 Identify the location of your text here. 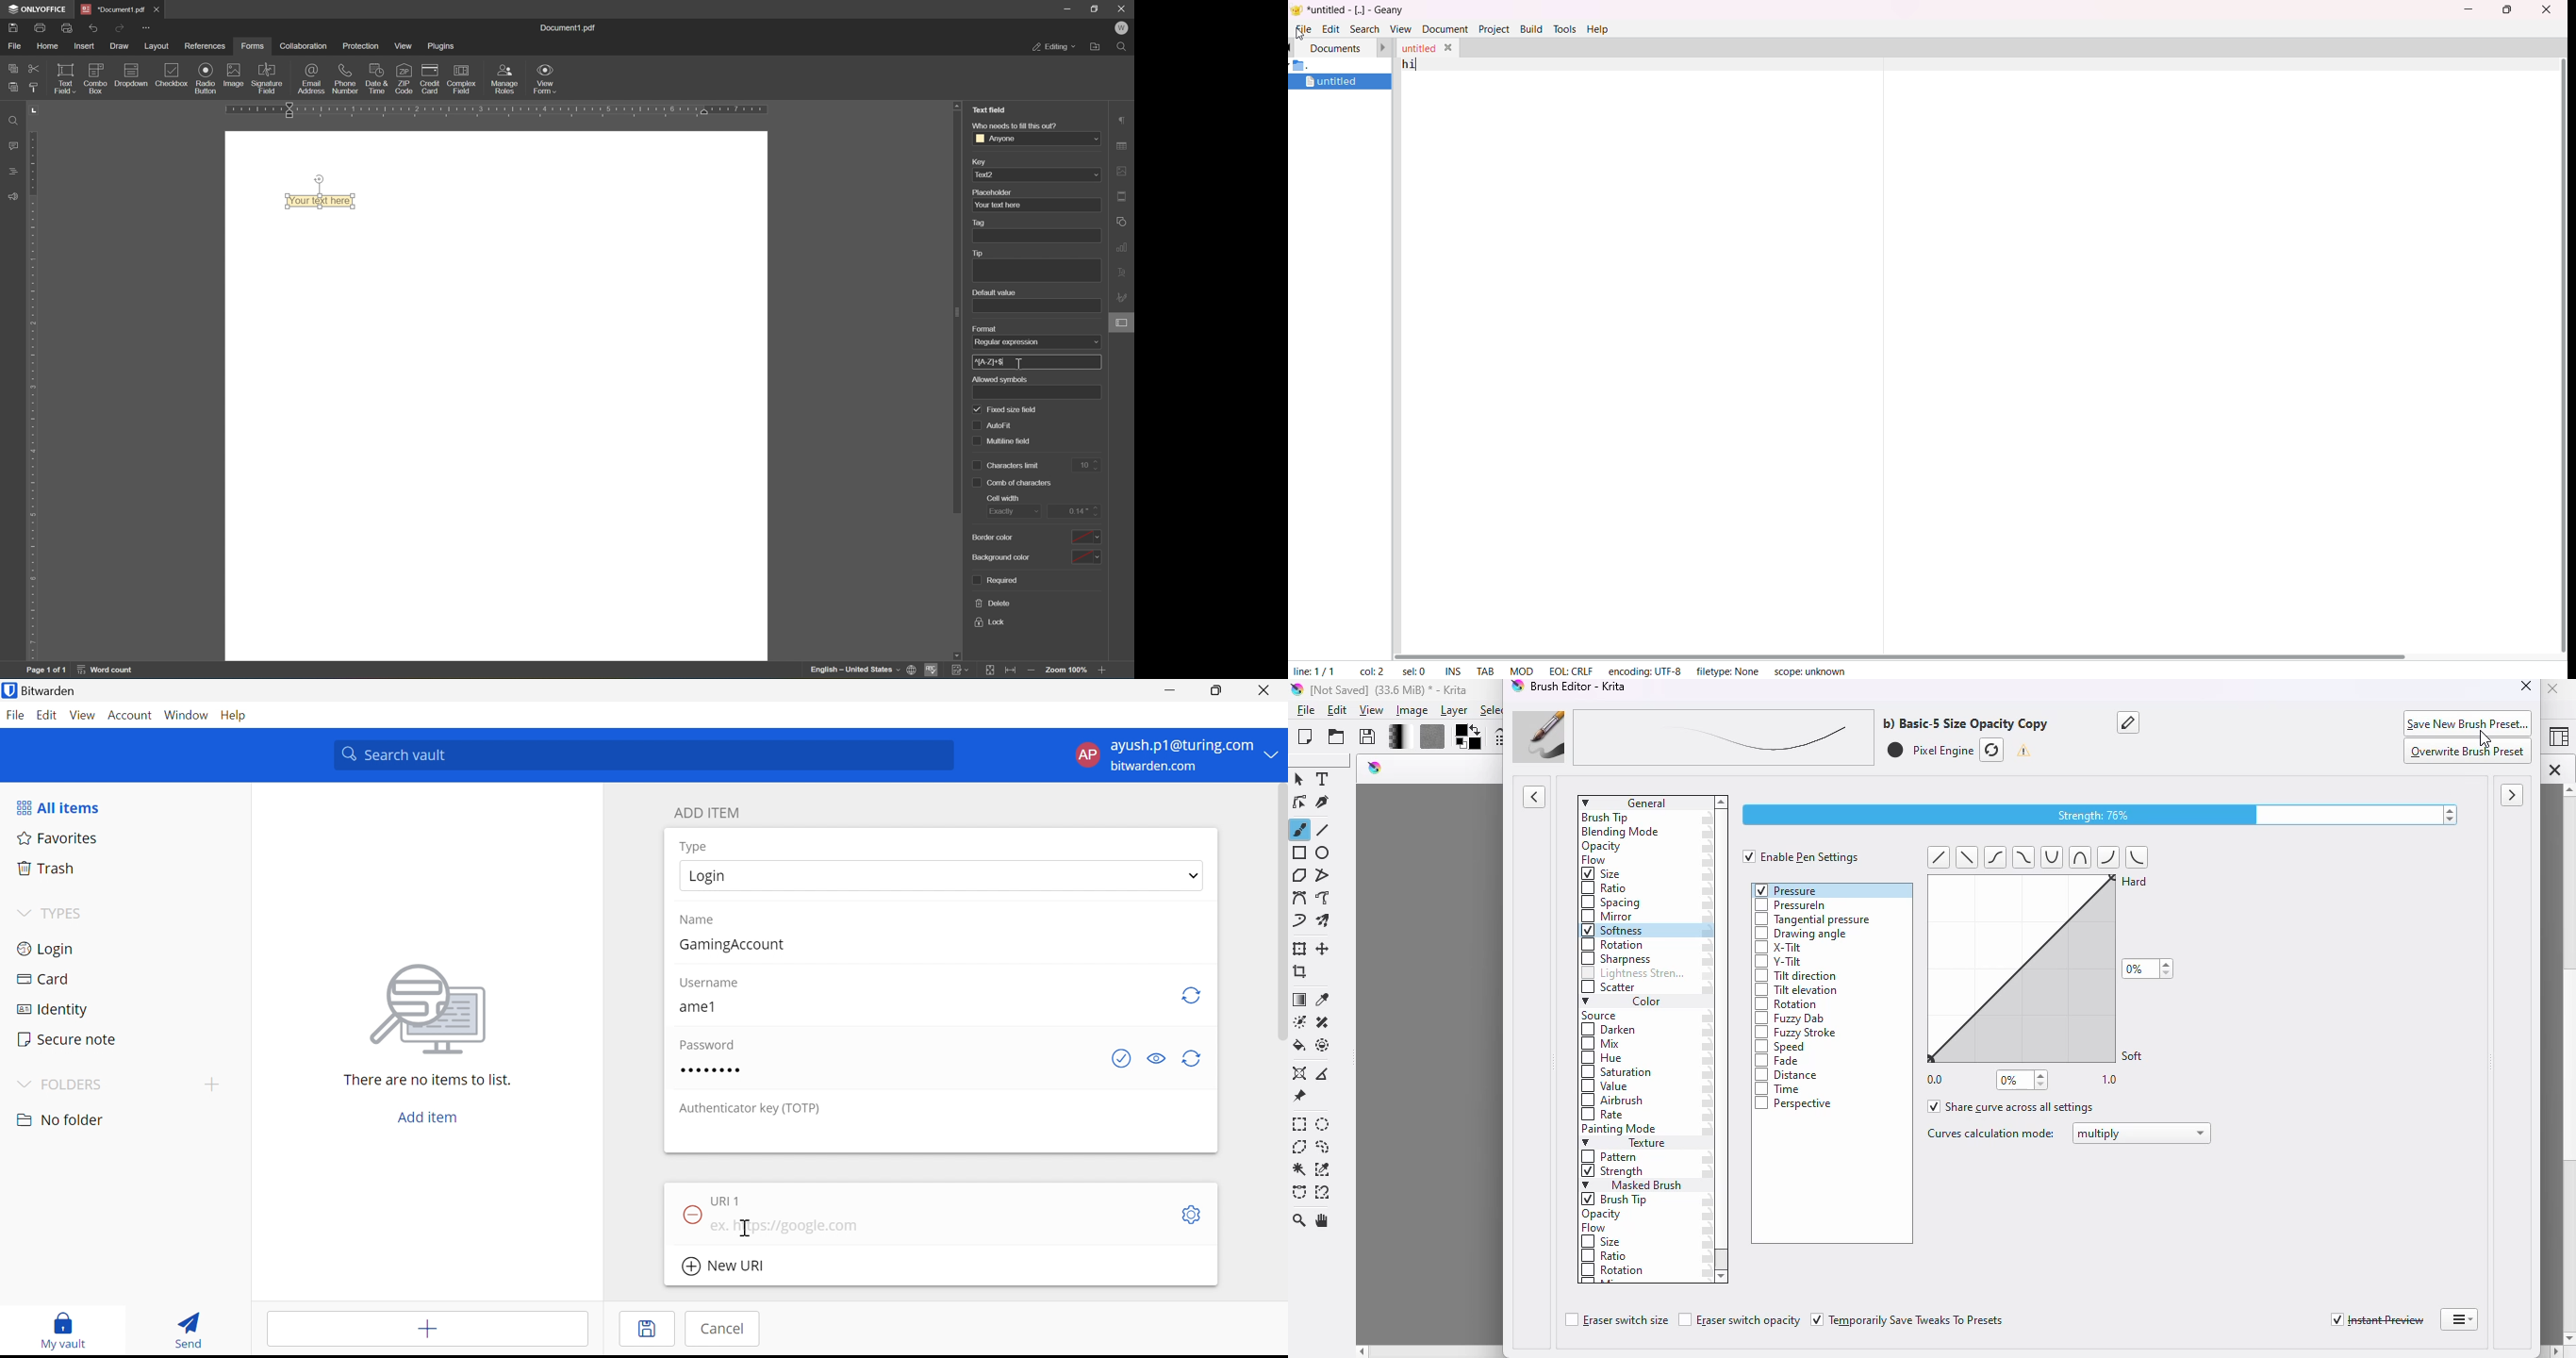
(998, 205).